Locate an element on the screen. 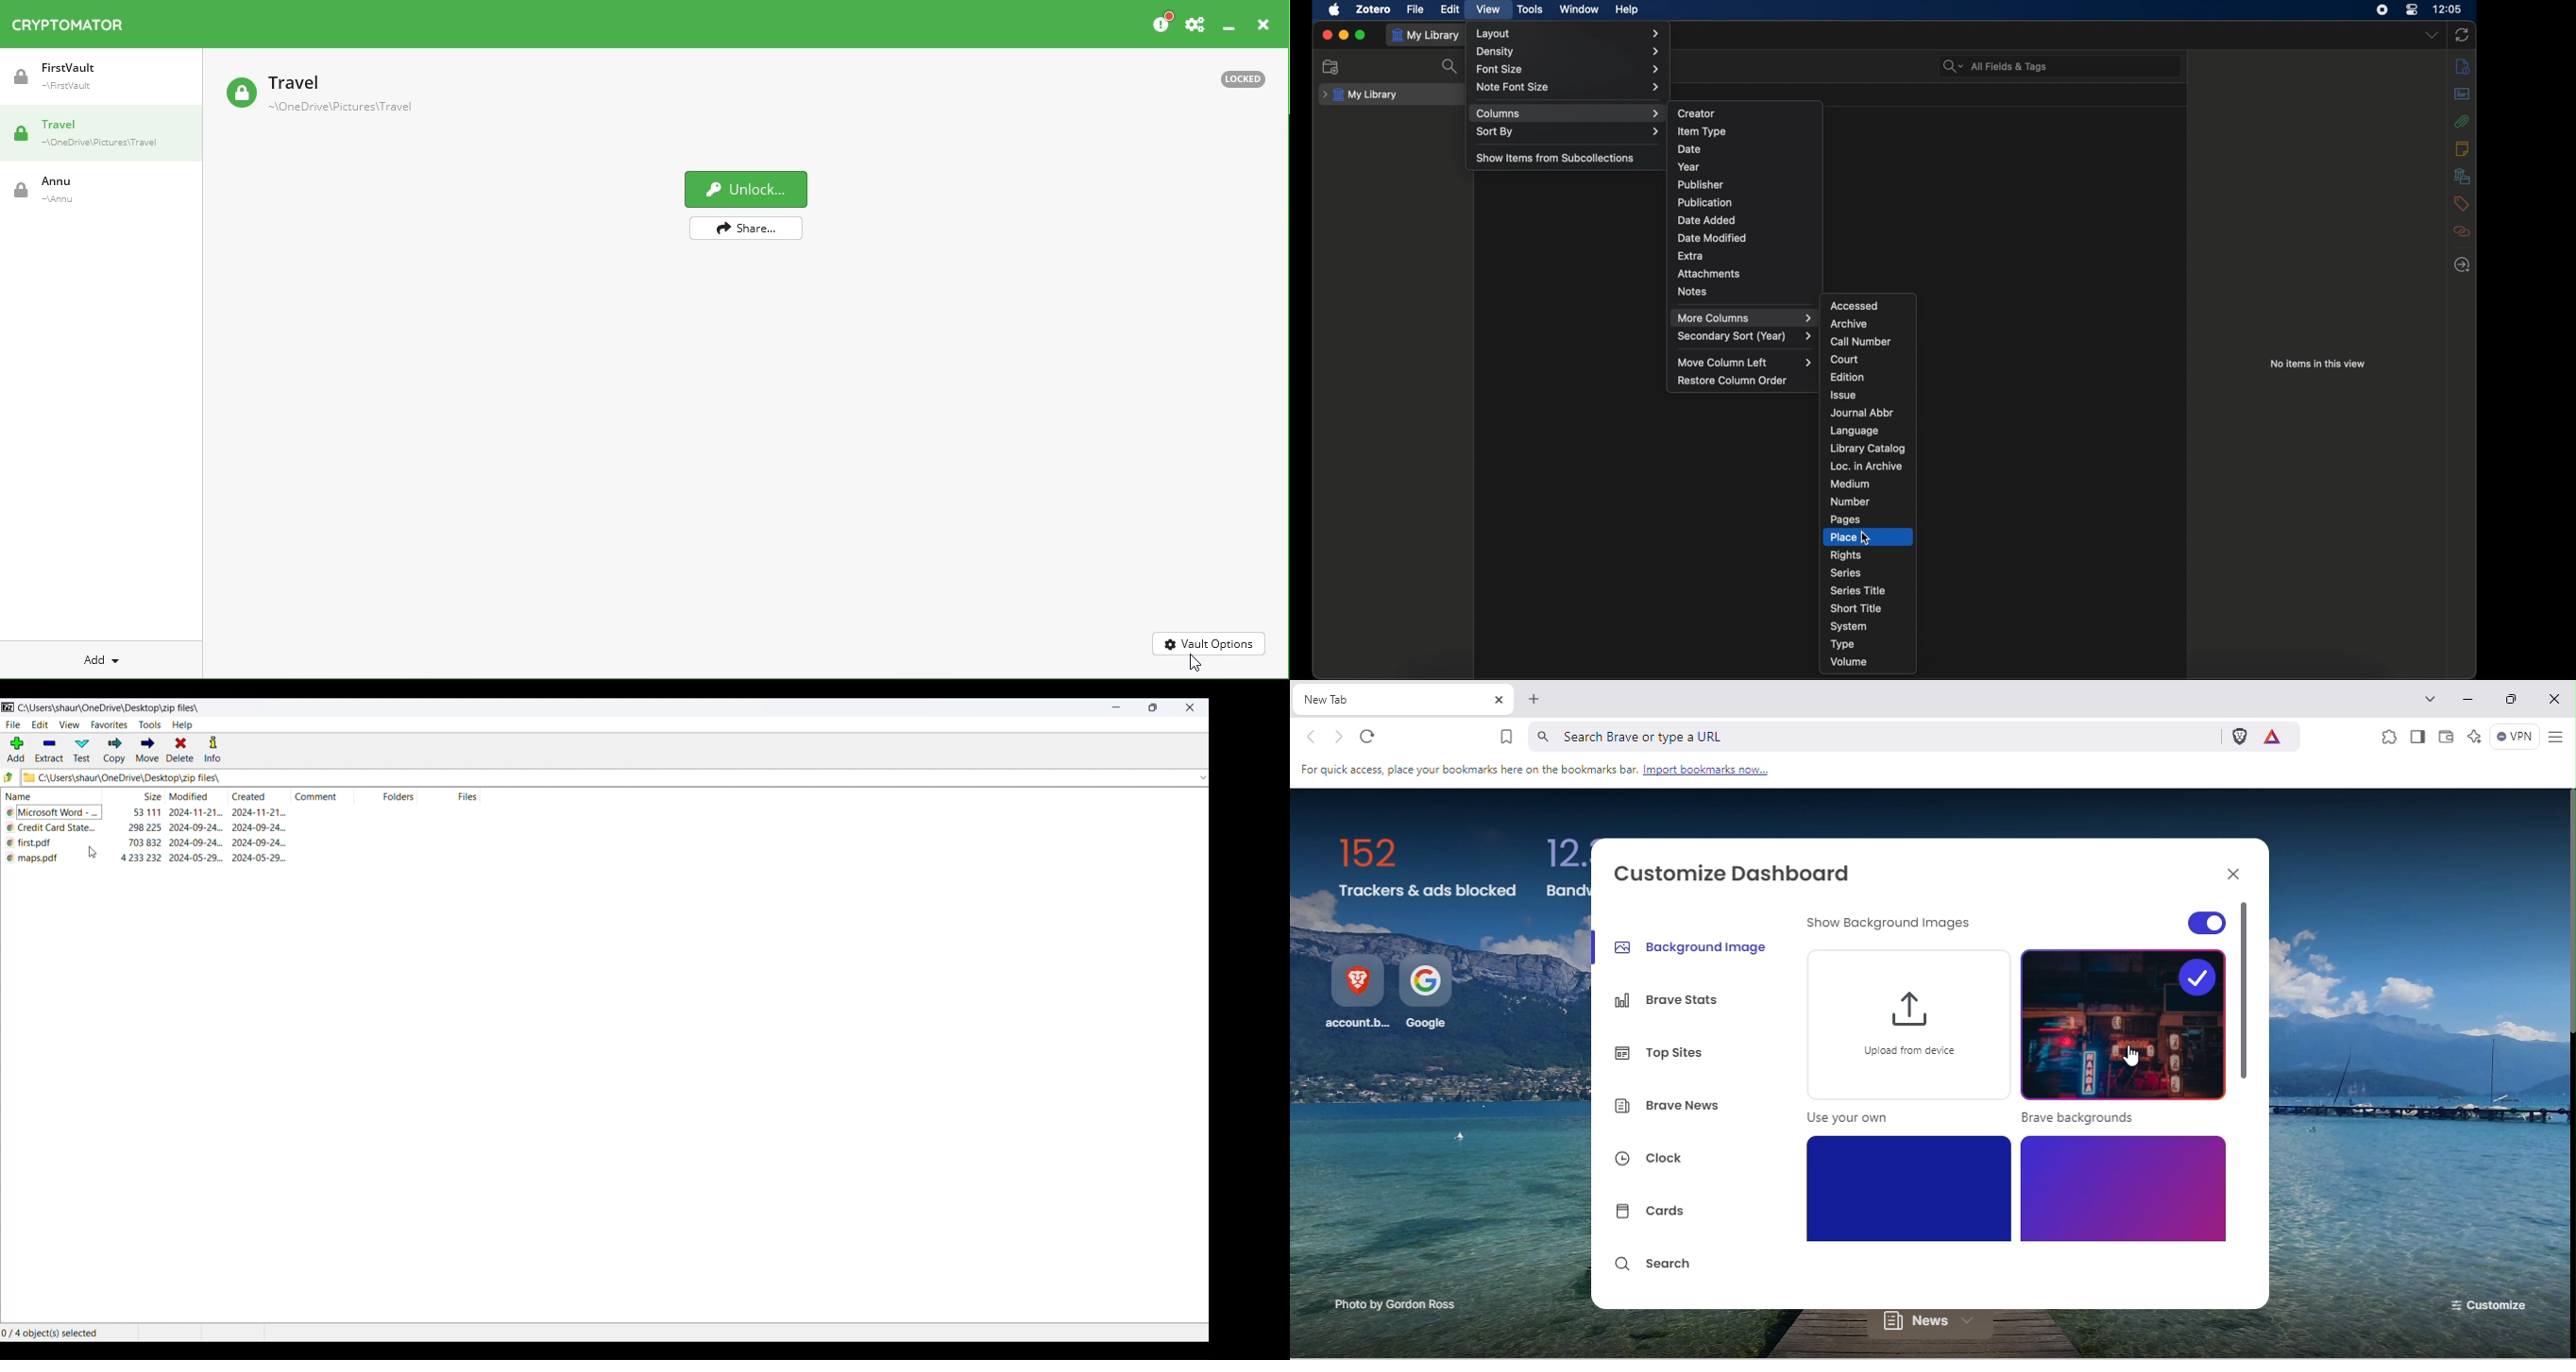 The width and height of the screenshot is (2576, 1372). no items in this view is located at coordinates (2318, 363).